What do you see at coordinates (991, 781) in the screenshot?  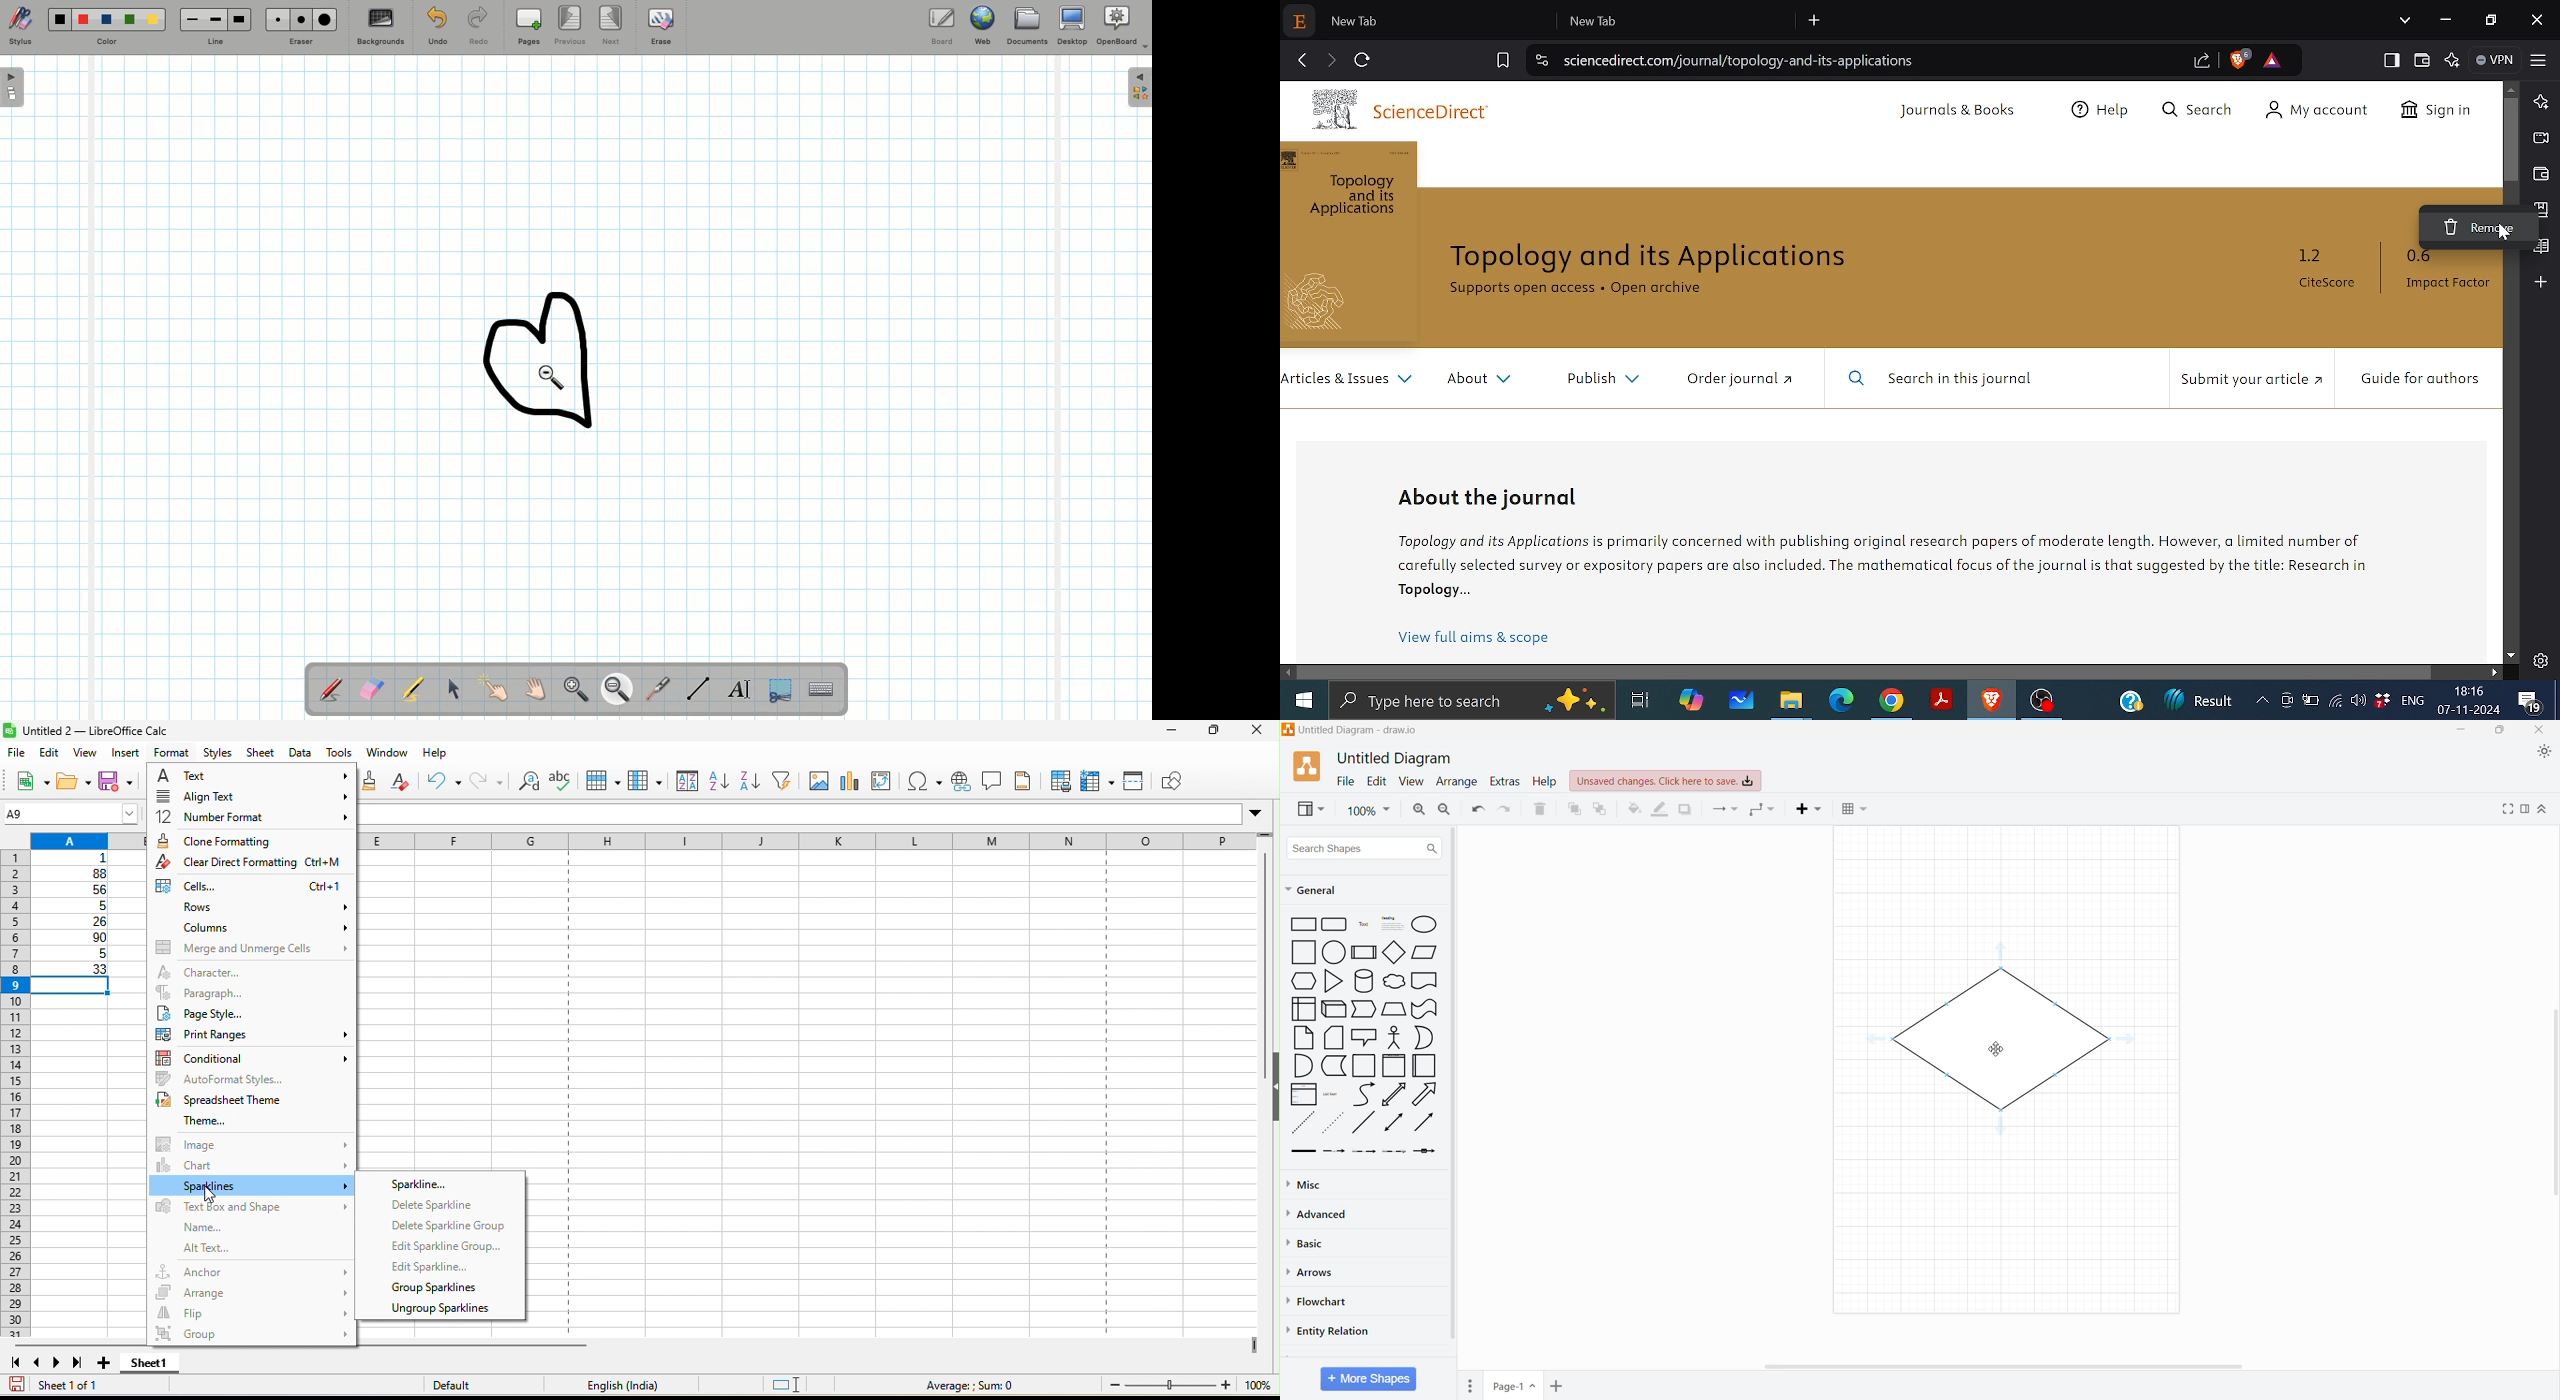 I see `comment` at bounding box center [991, 781].